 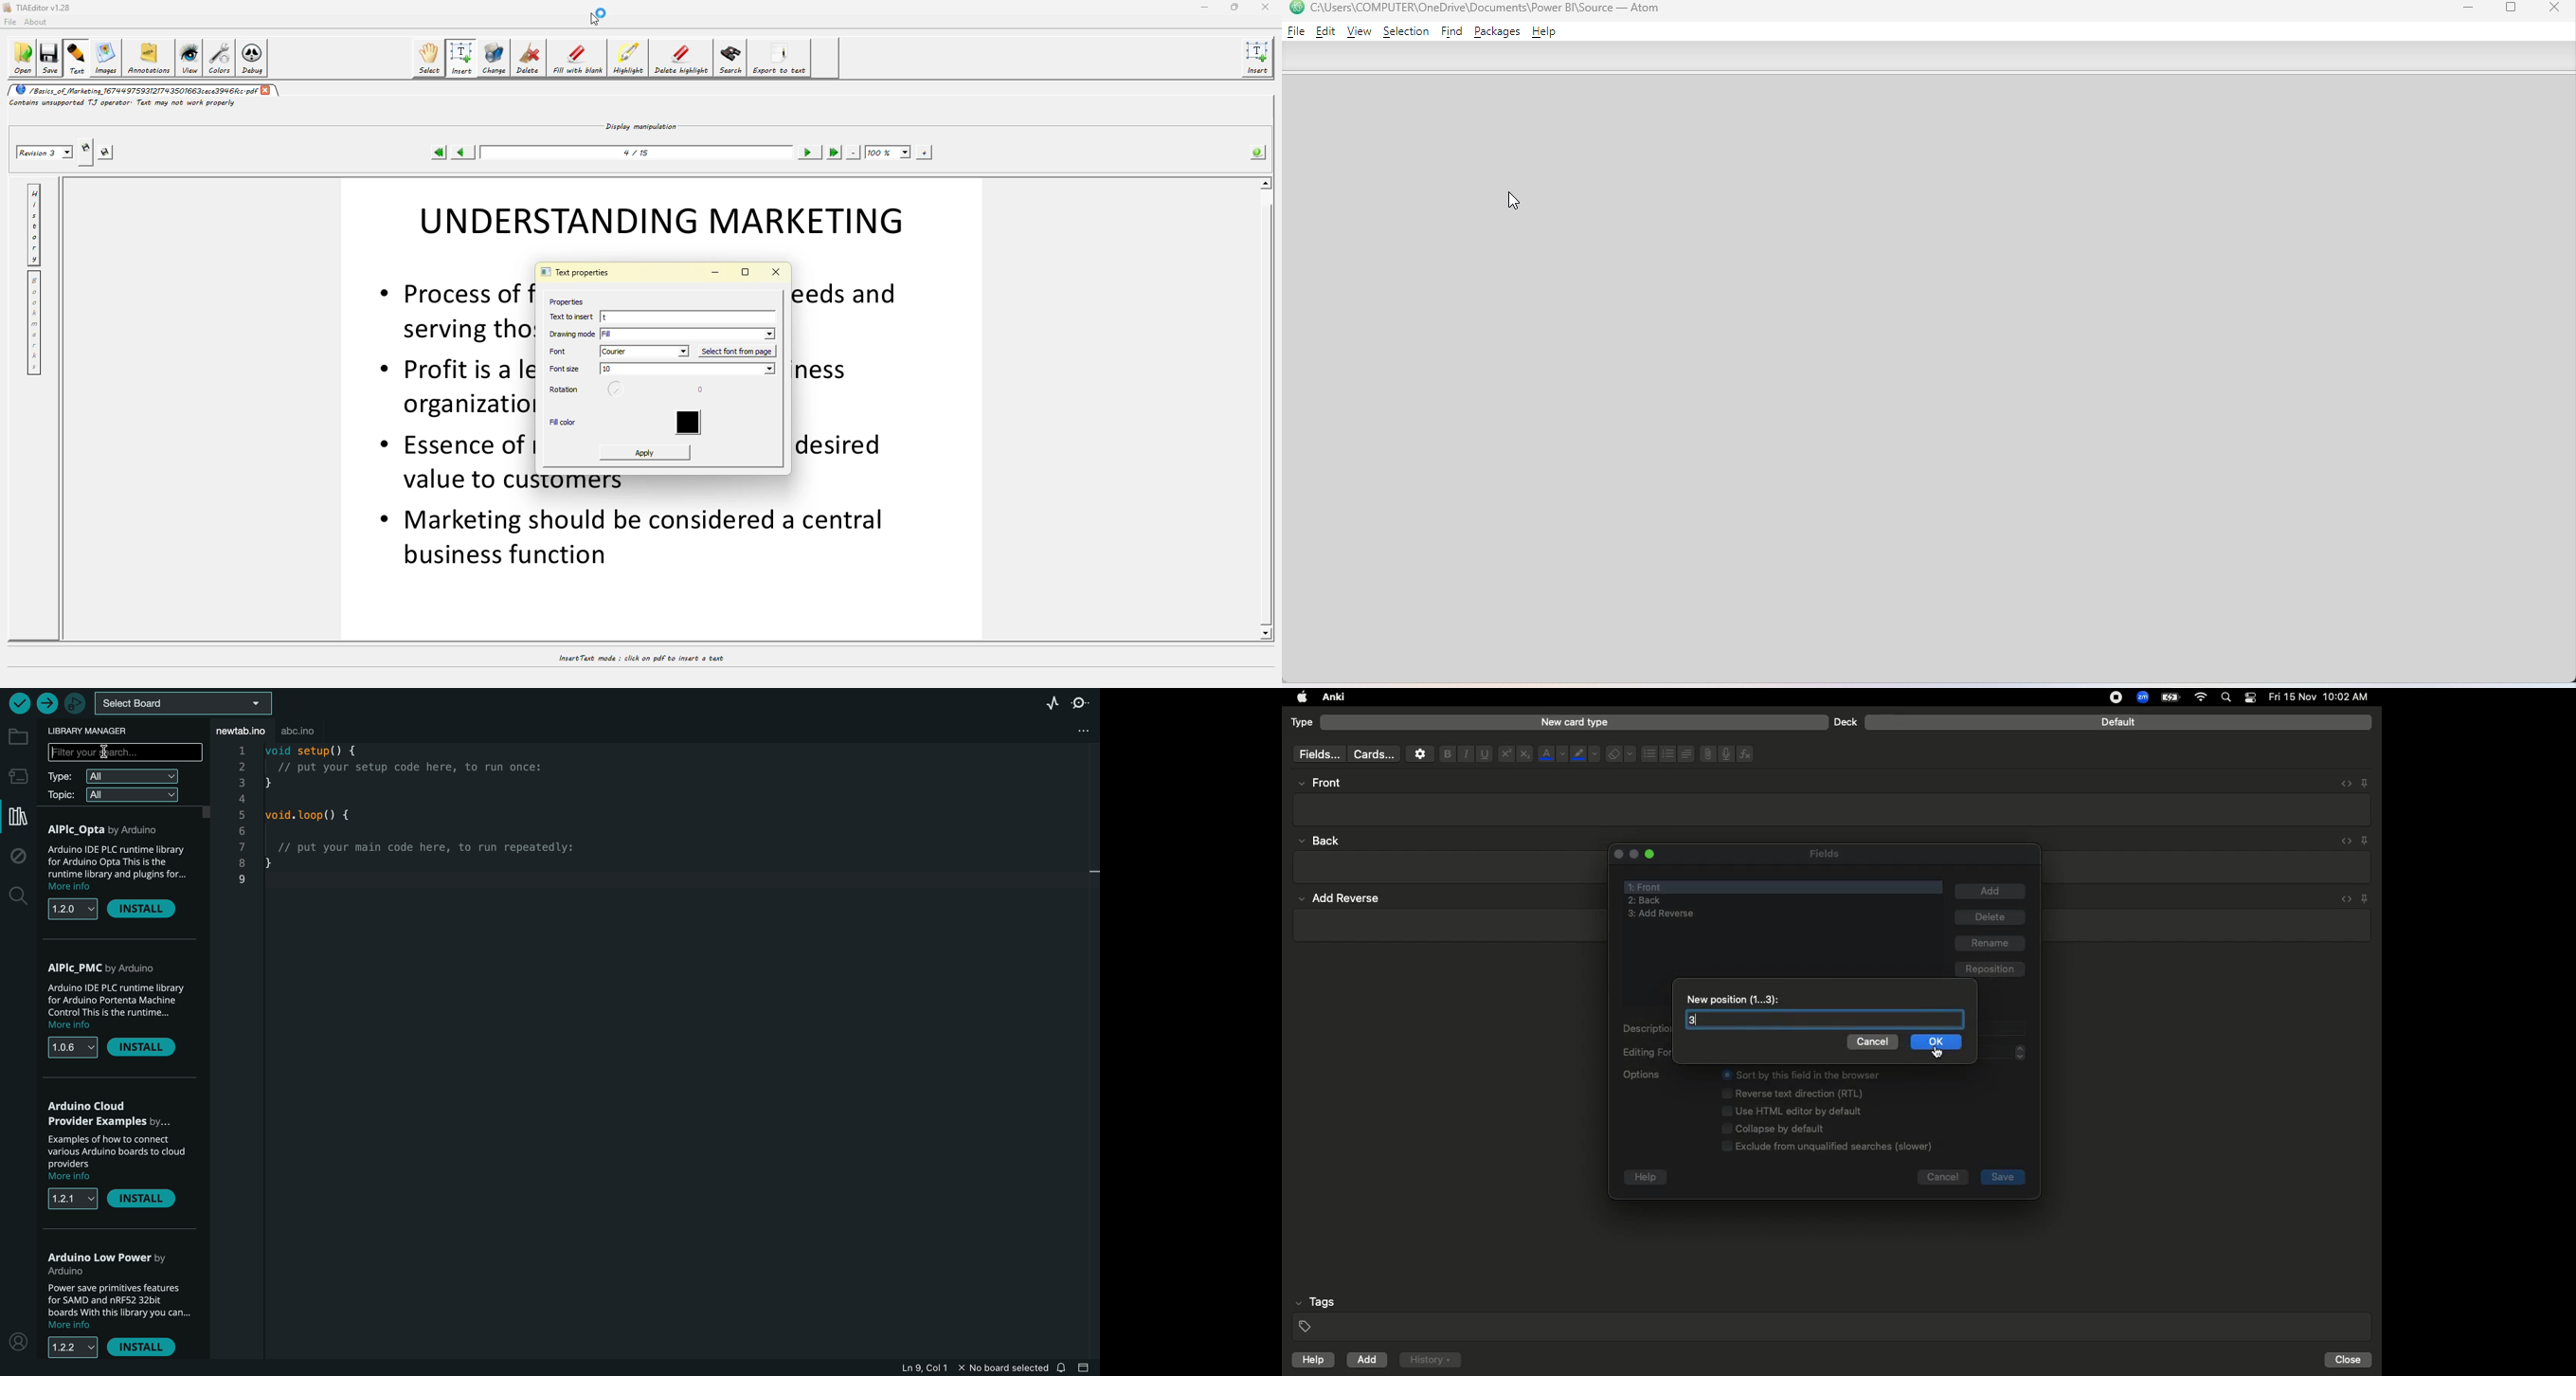 What do you see at coordinates (1669, 754) in the screenshot?
I see `Numbered bullets` at bounding box center [1669, 754].